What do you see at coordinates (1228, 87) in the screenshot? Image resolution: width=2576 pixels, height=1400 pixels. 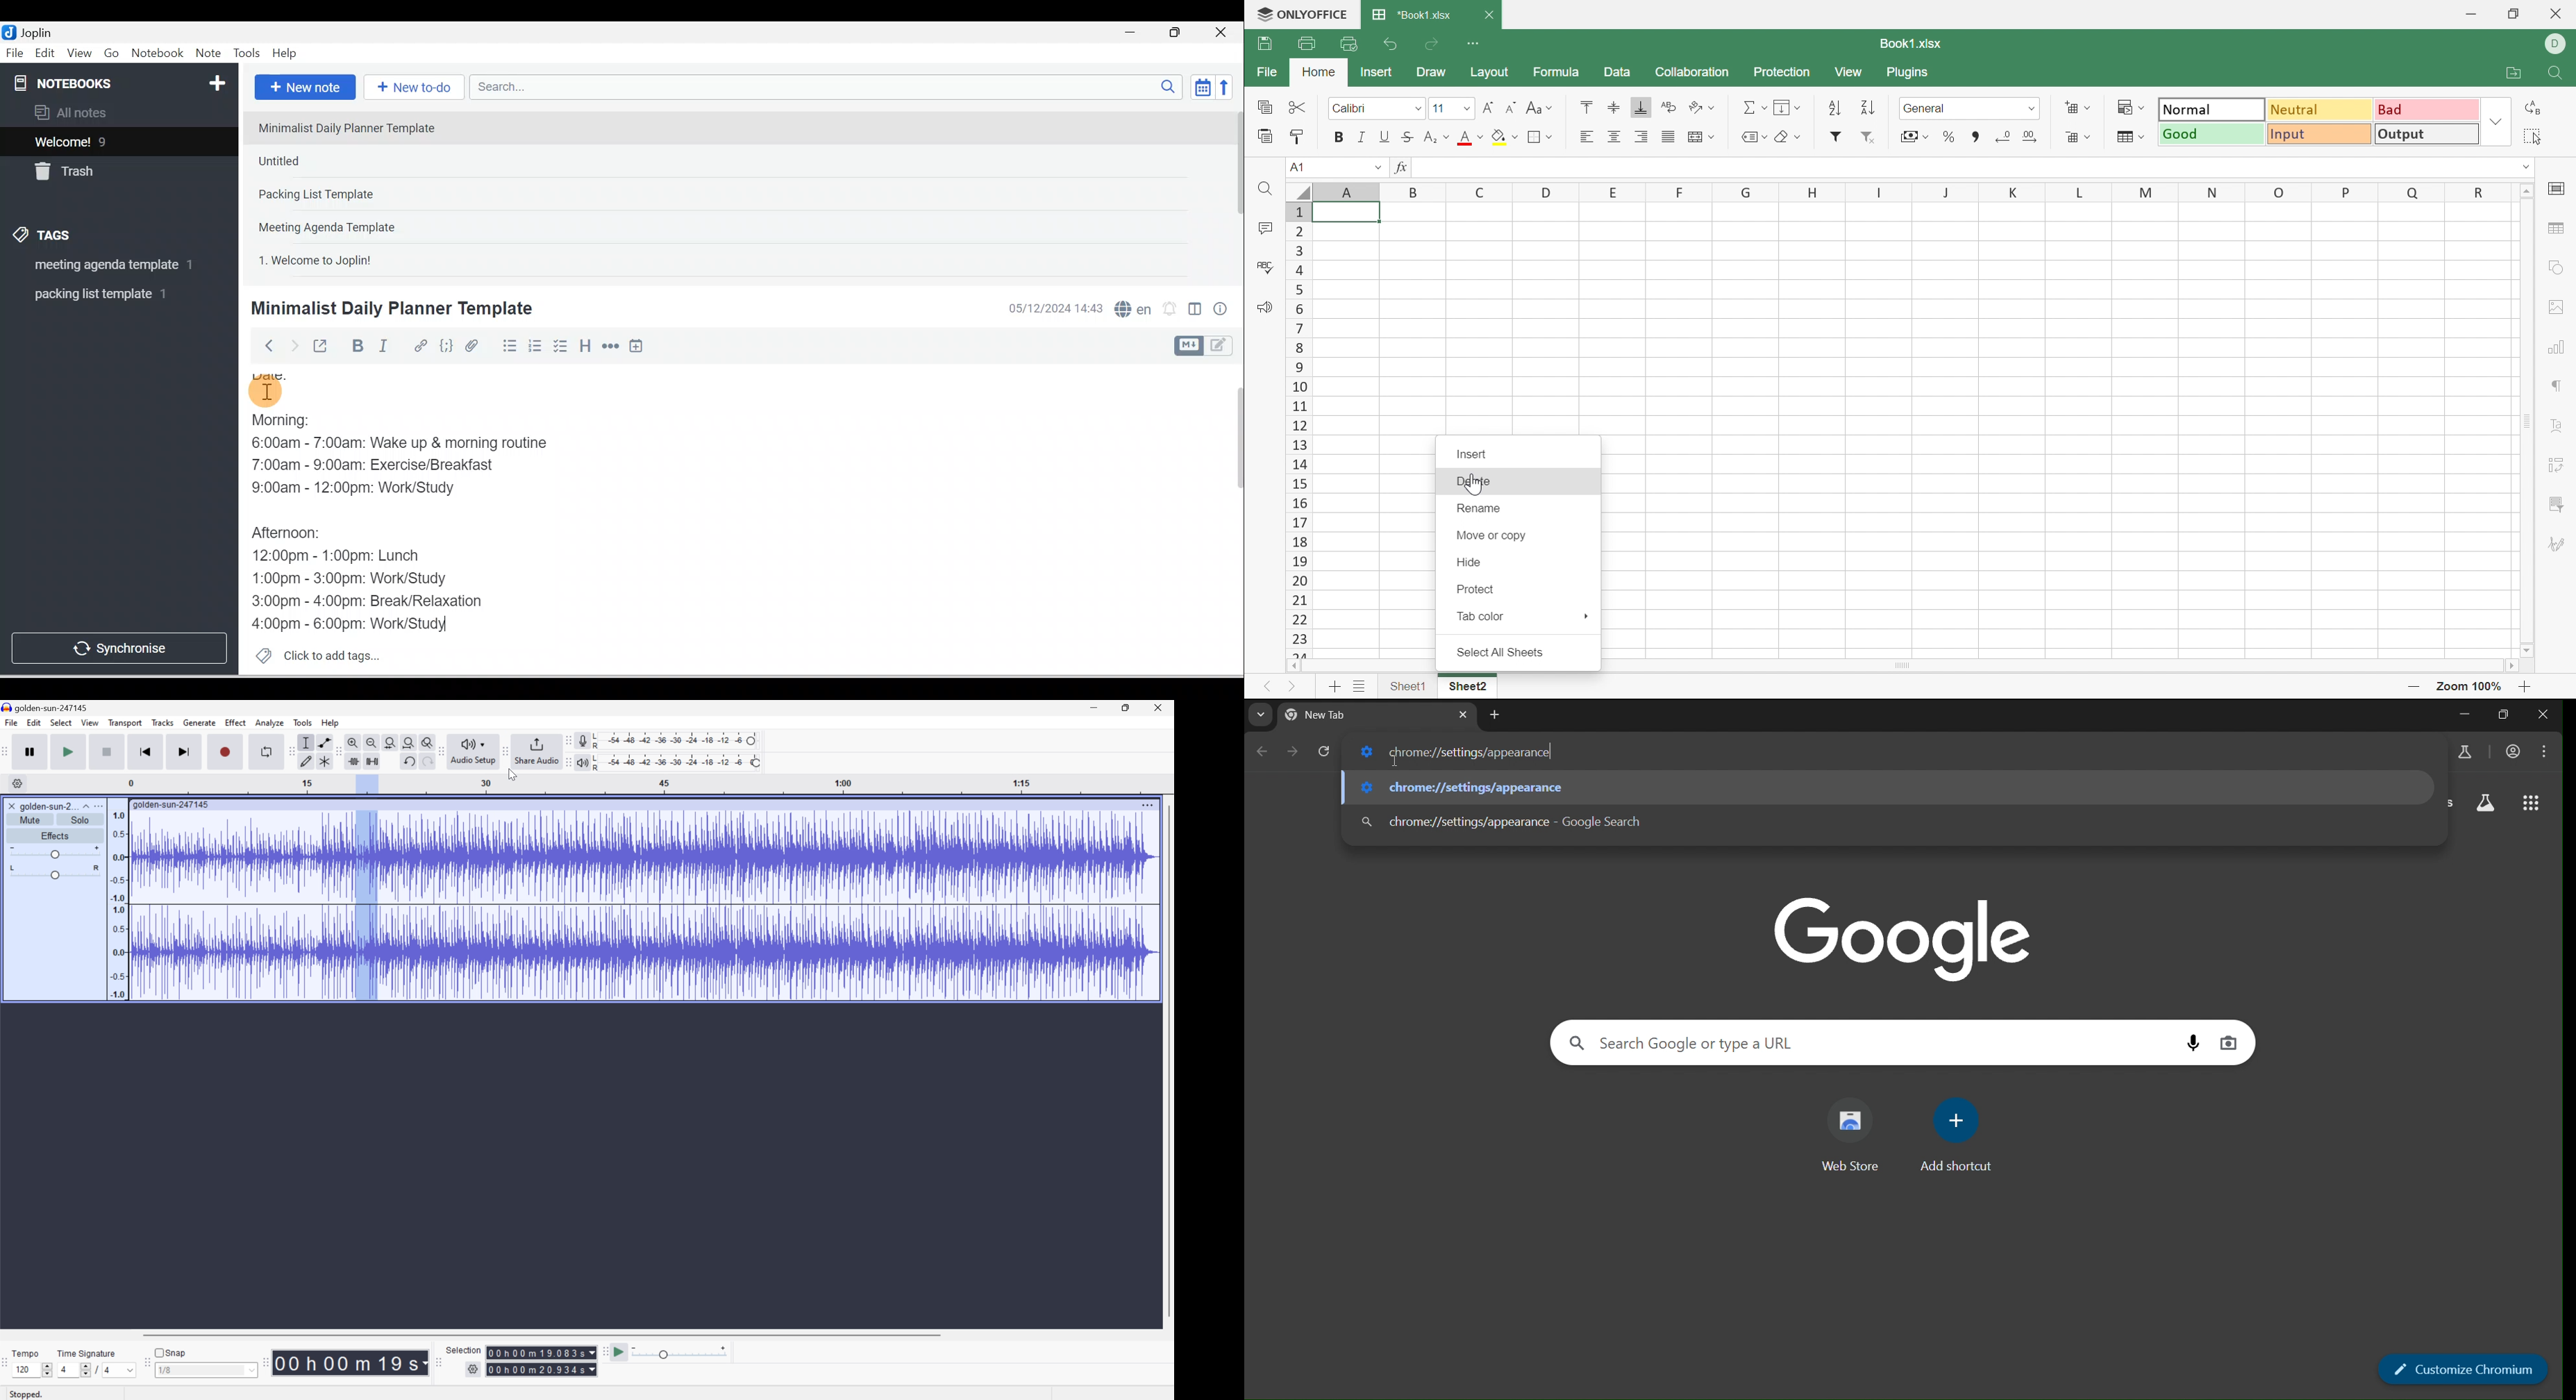 I see `Reverse sort` at bounding box center [1228, 87].